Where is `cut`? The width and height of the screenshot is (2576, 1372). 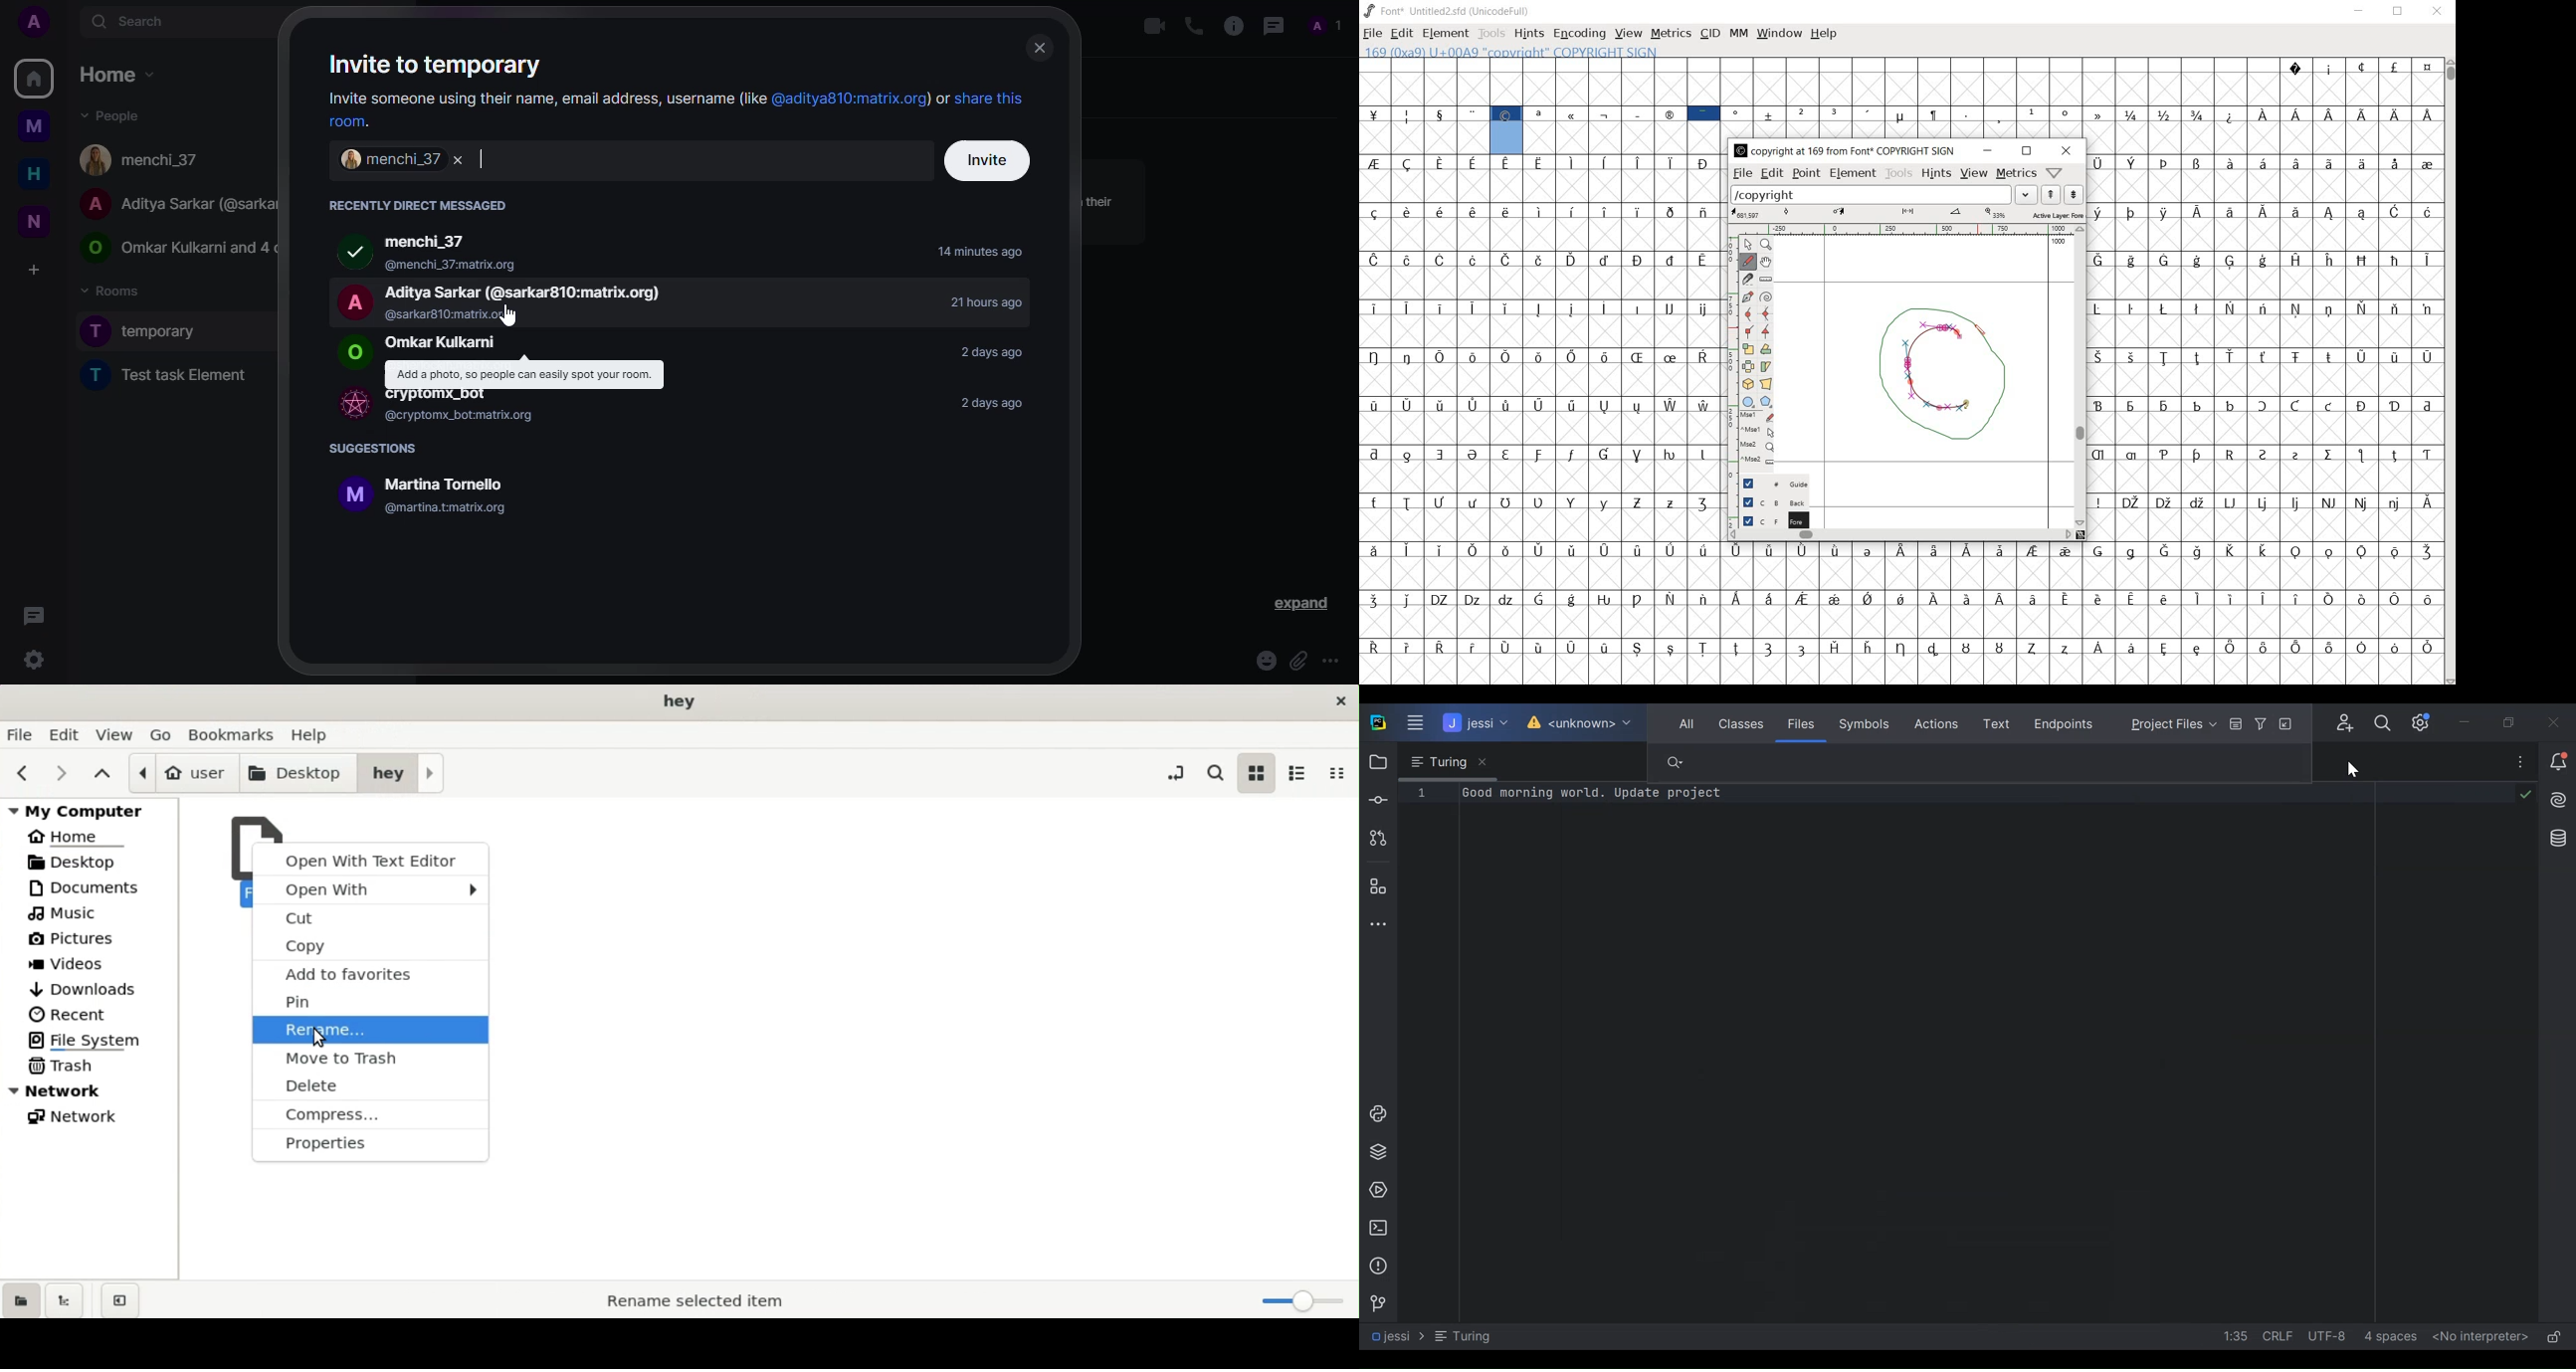
cut is located at coordinates (372, 919).